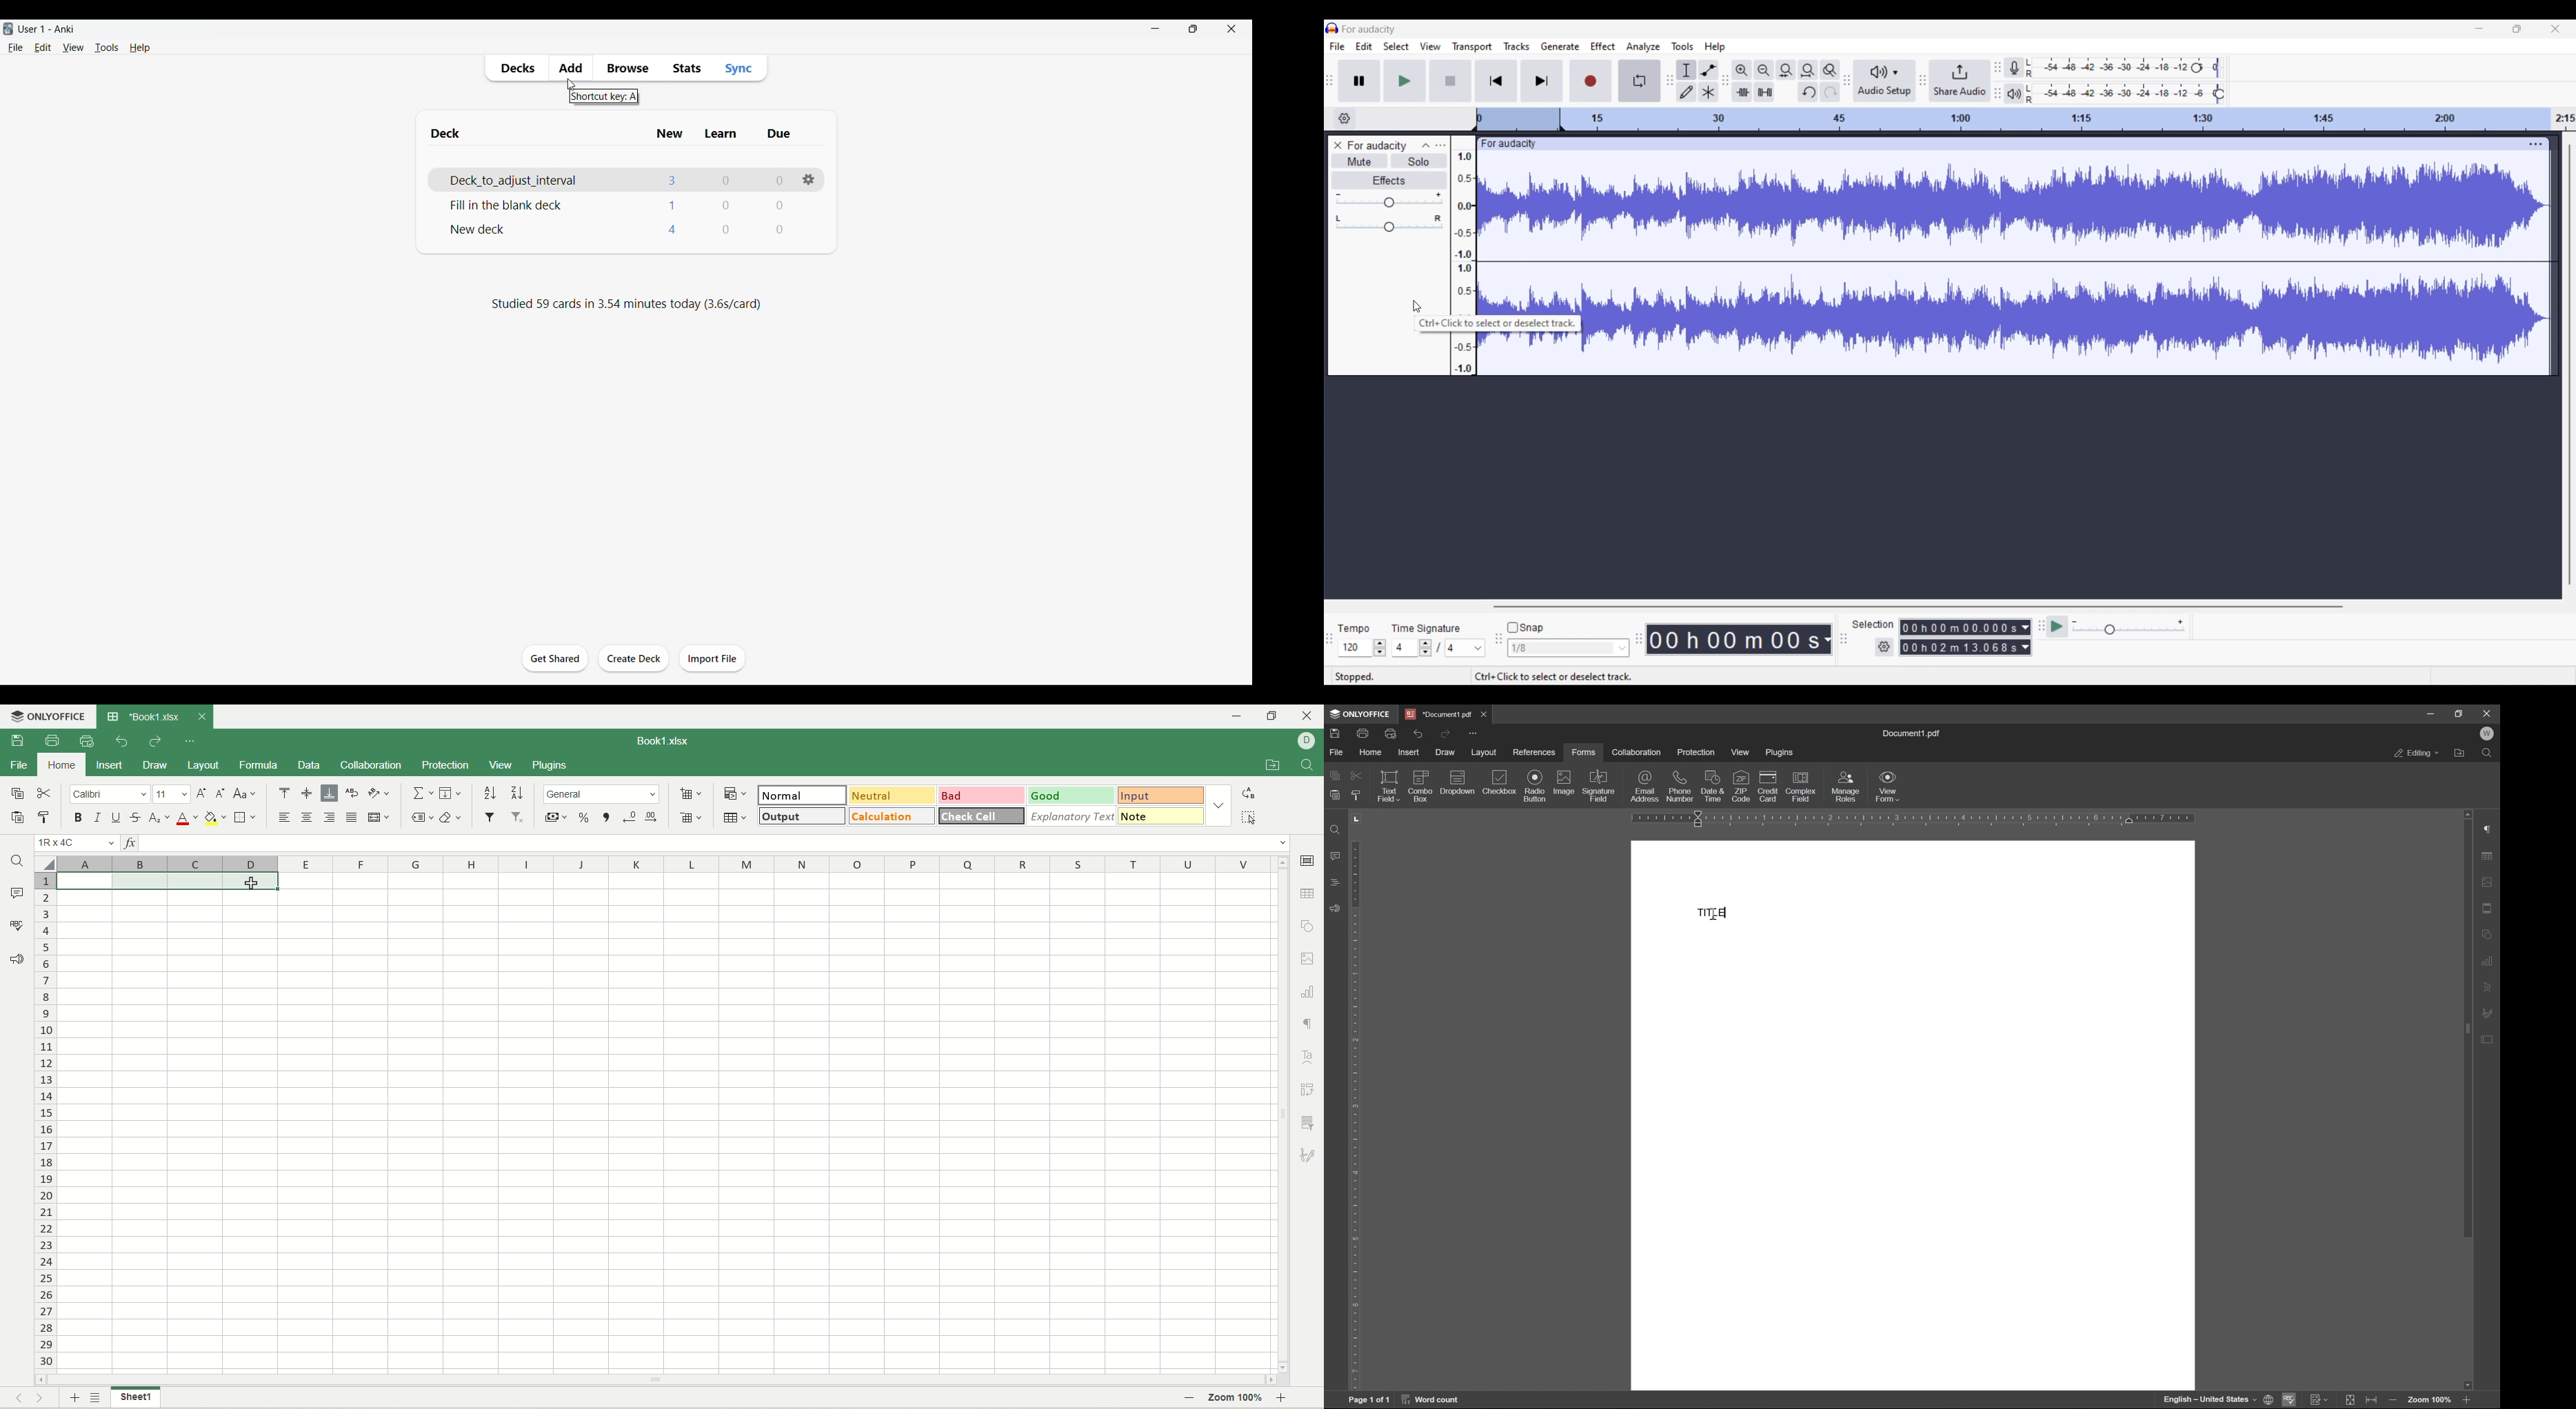  I want to click on sort ascending, so click(490, 793).